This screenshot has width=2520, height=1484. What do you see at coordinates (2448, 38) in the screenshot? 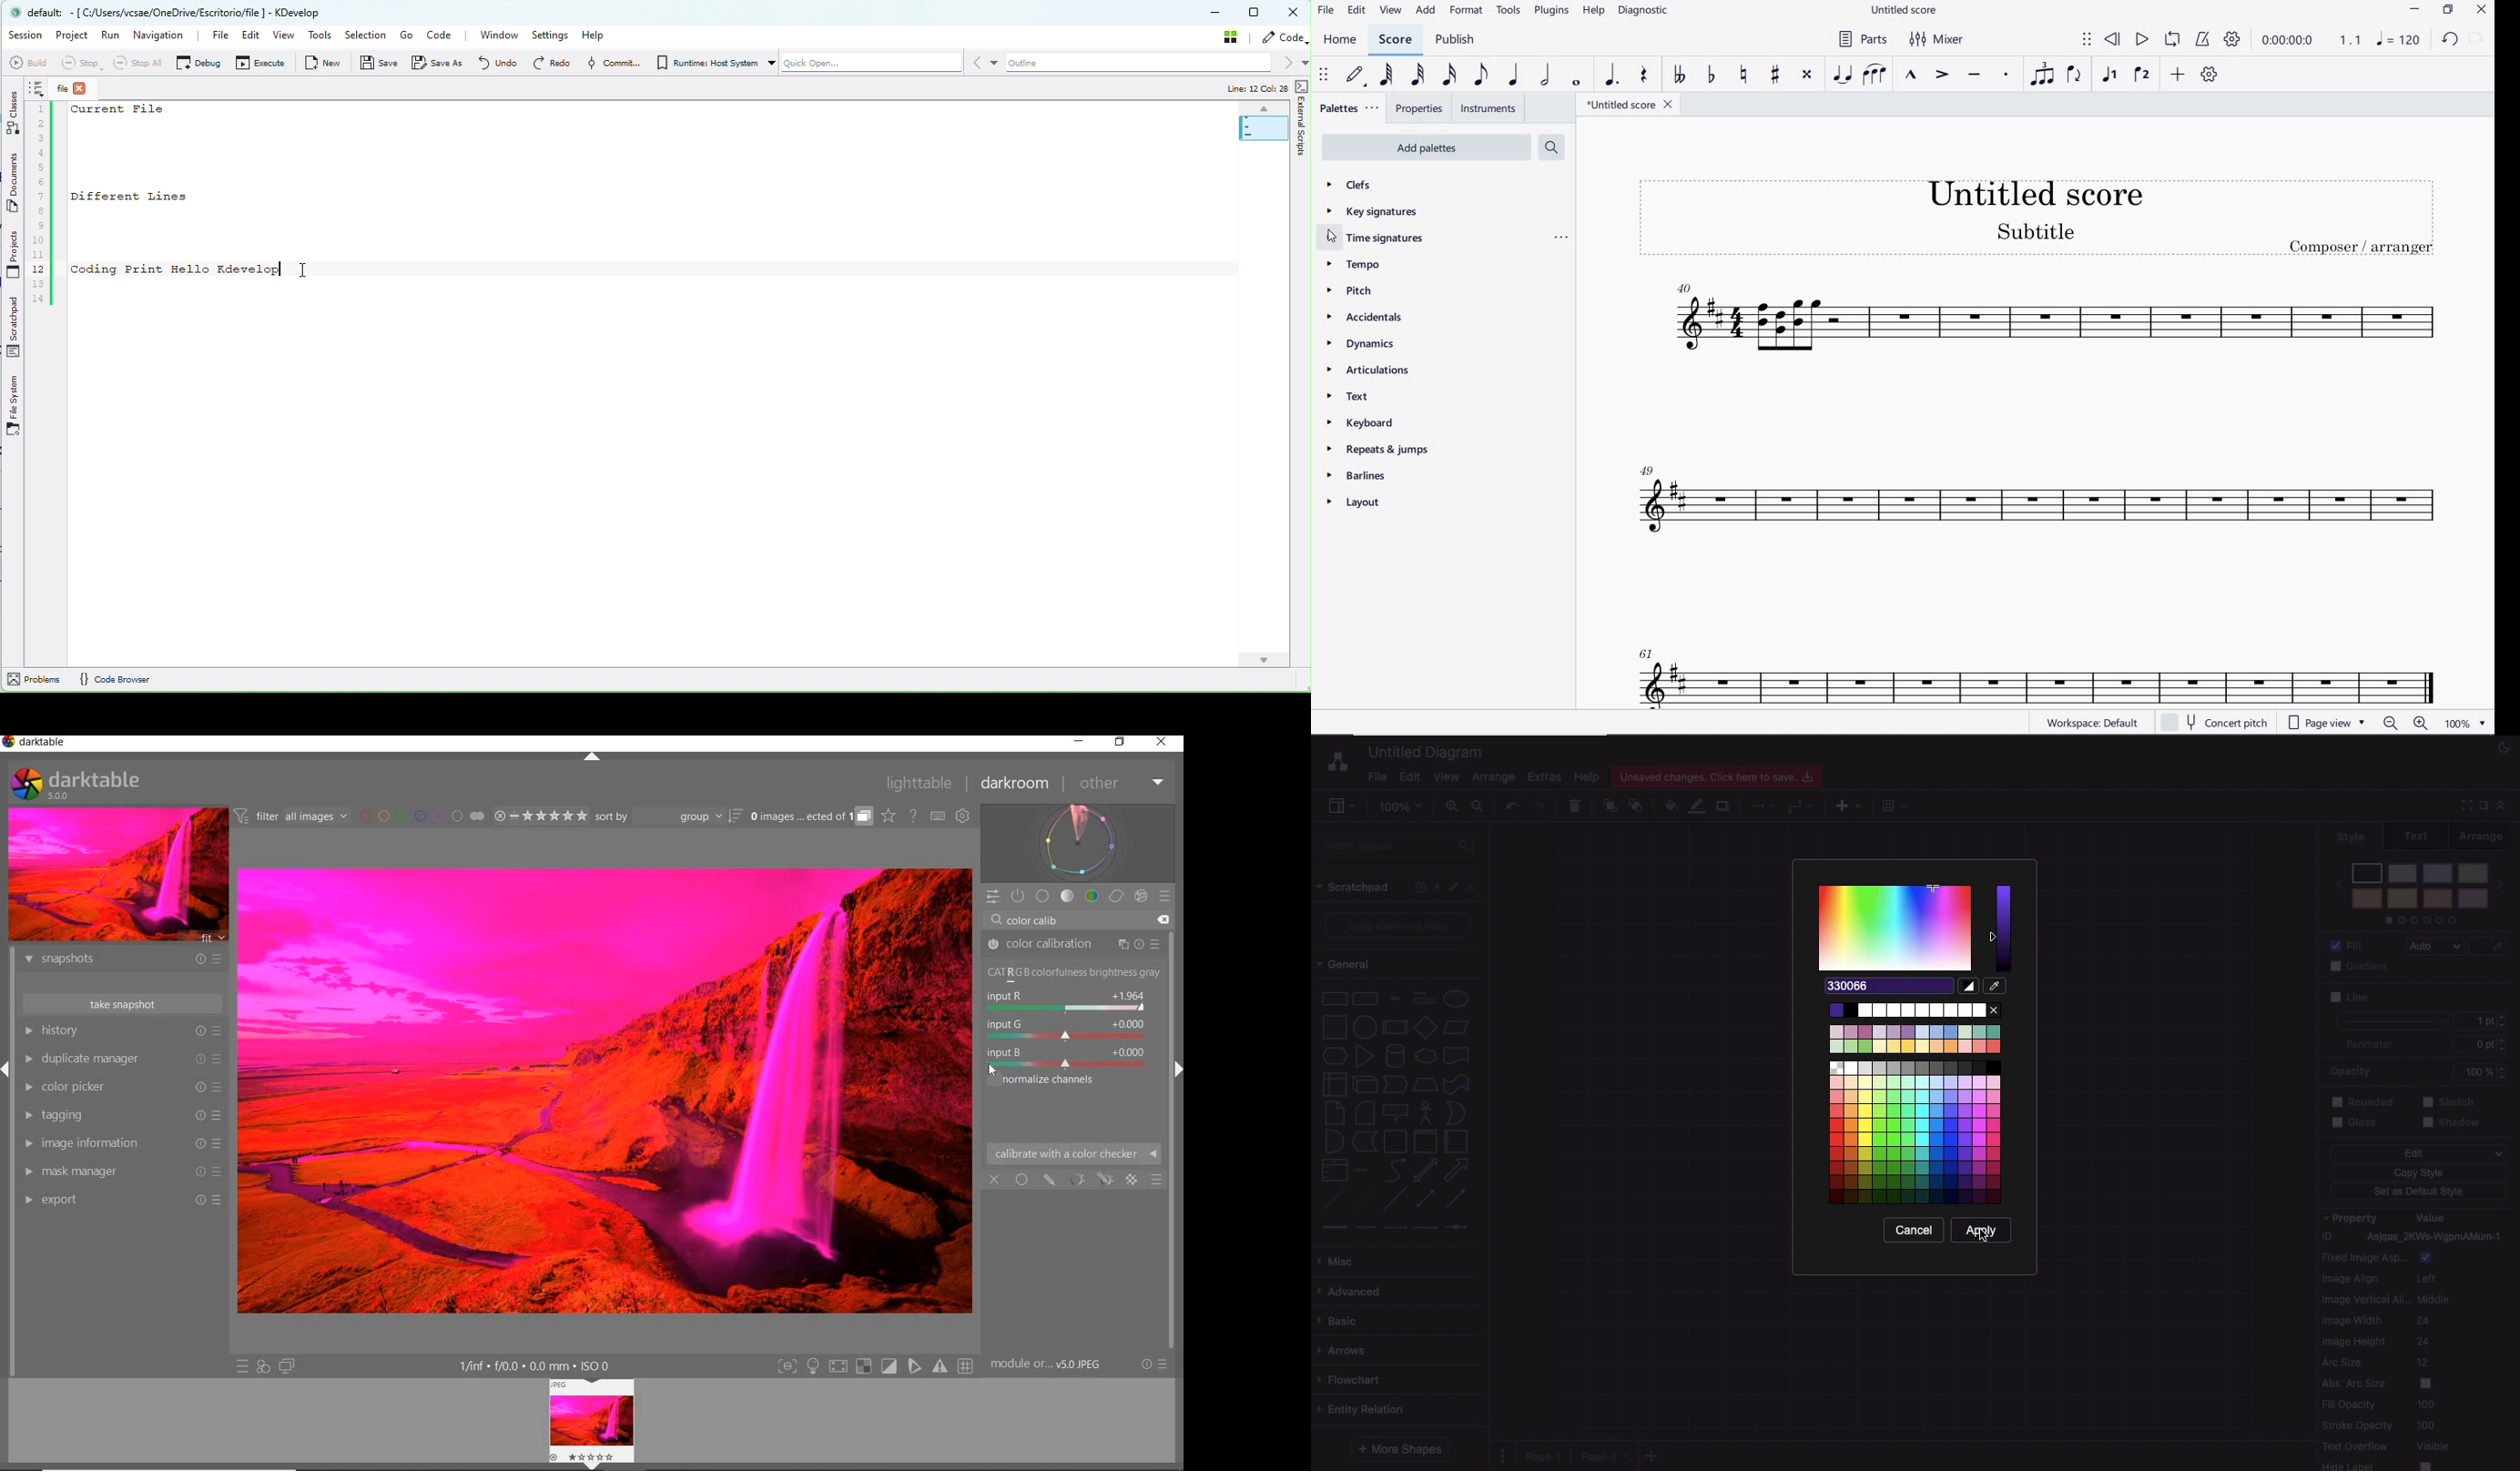
I see `UNDO` at bounding box center [2448, 38].